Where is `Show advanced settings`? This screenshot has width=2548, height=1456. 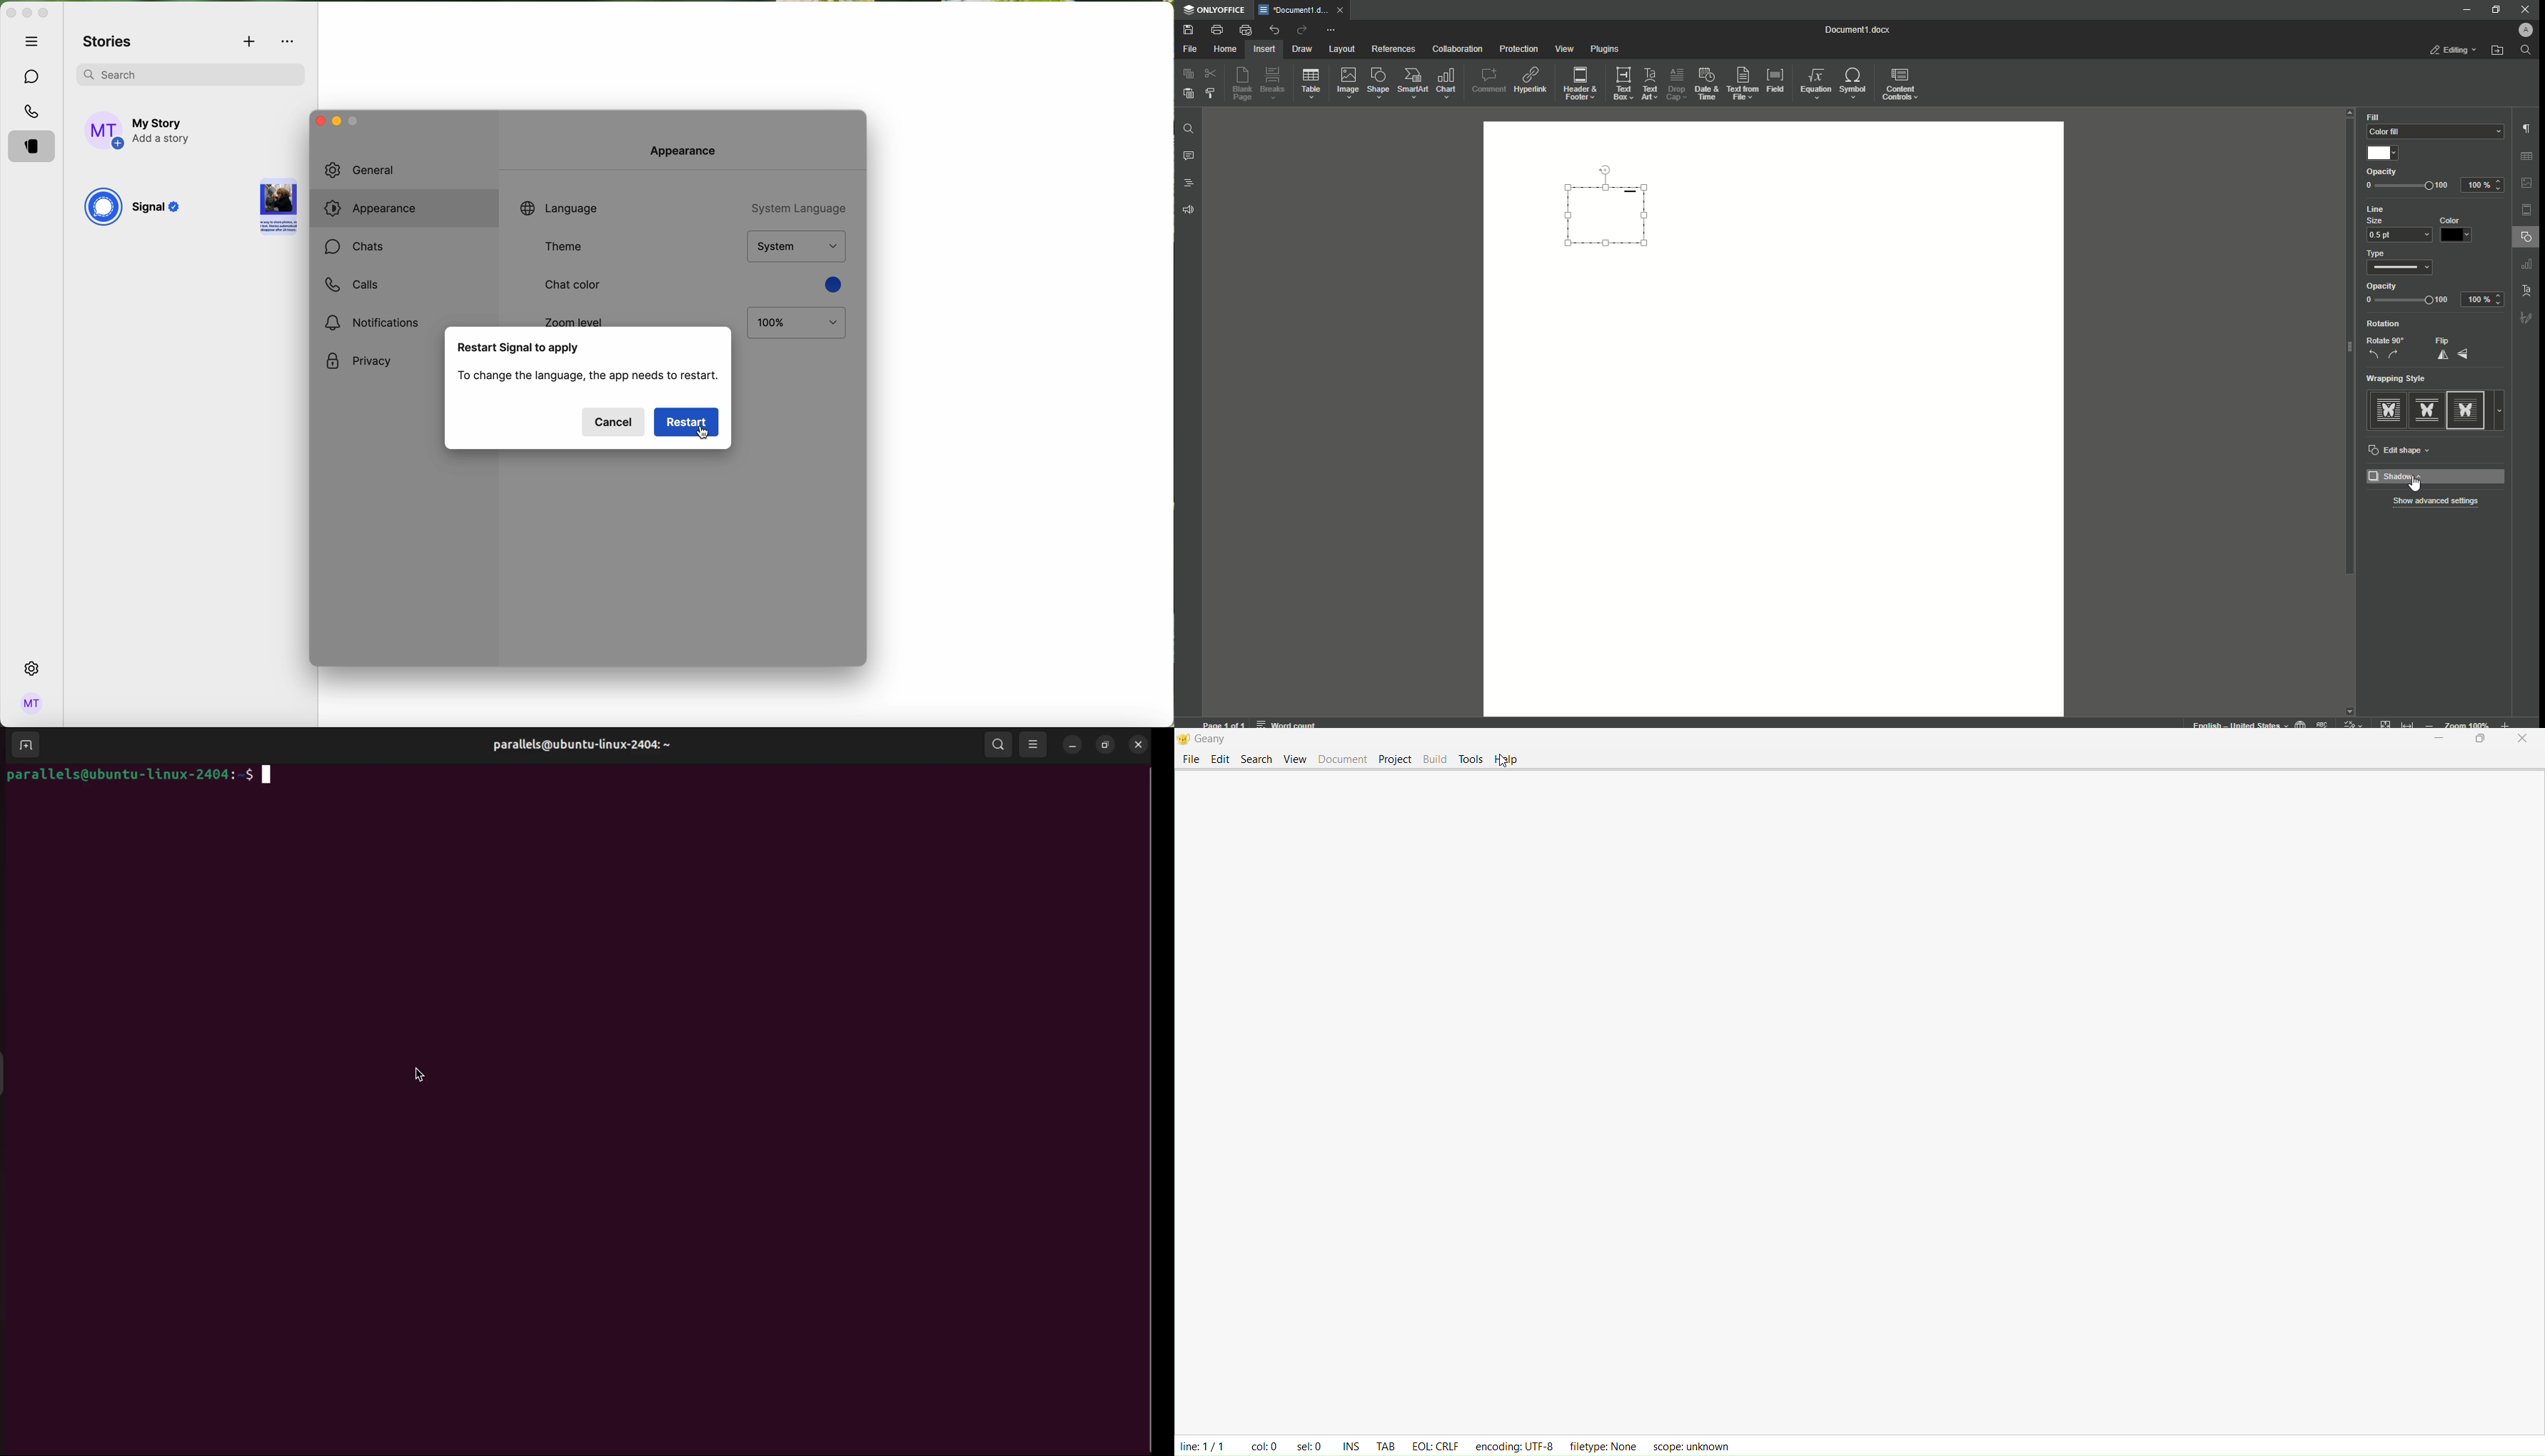
Show advanced settings is located at coordinates (2437, 503).